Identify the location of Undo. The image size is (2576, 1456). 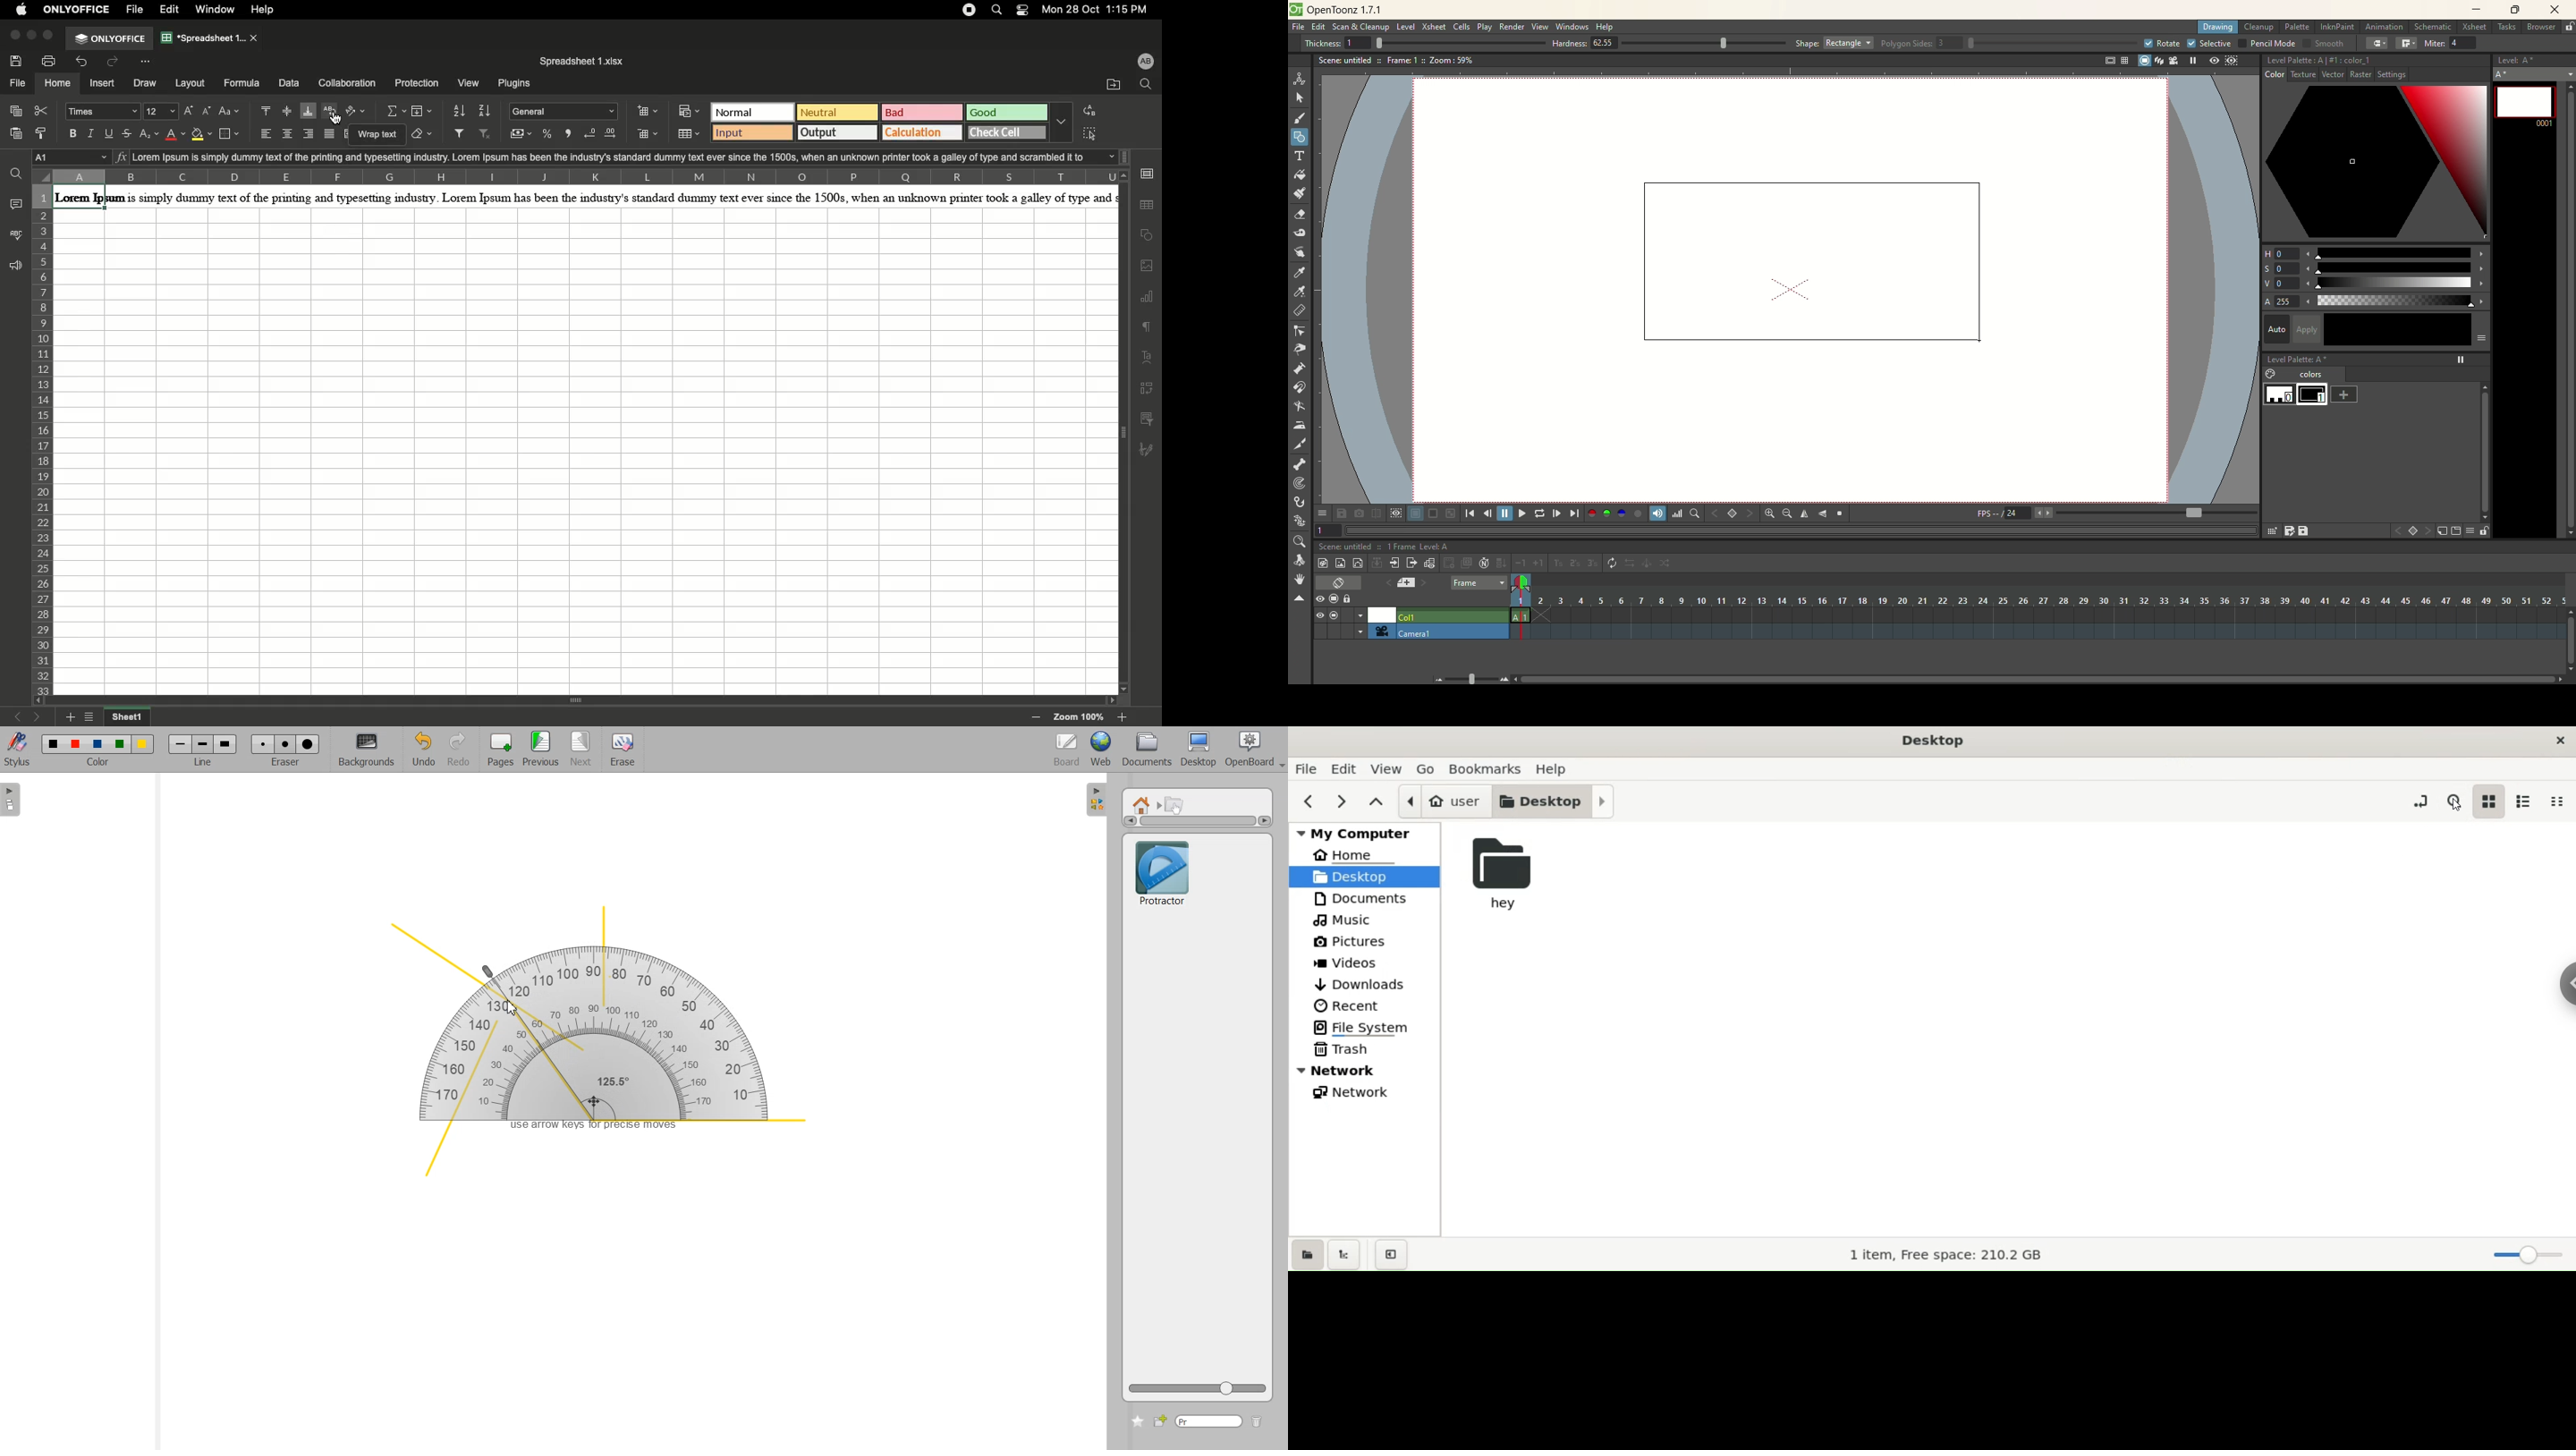
(421, 751).